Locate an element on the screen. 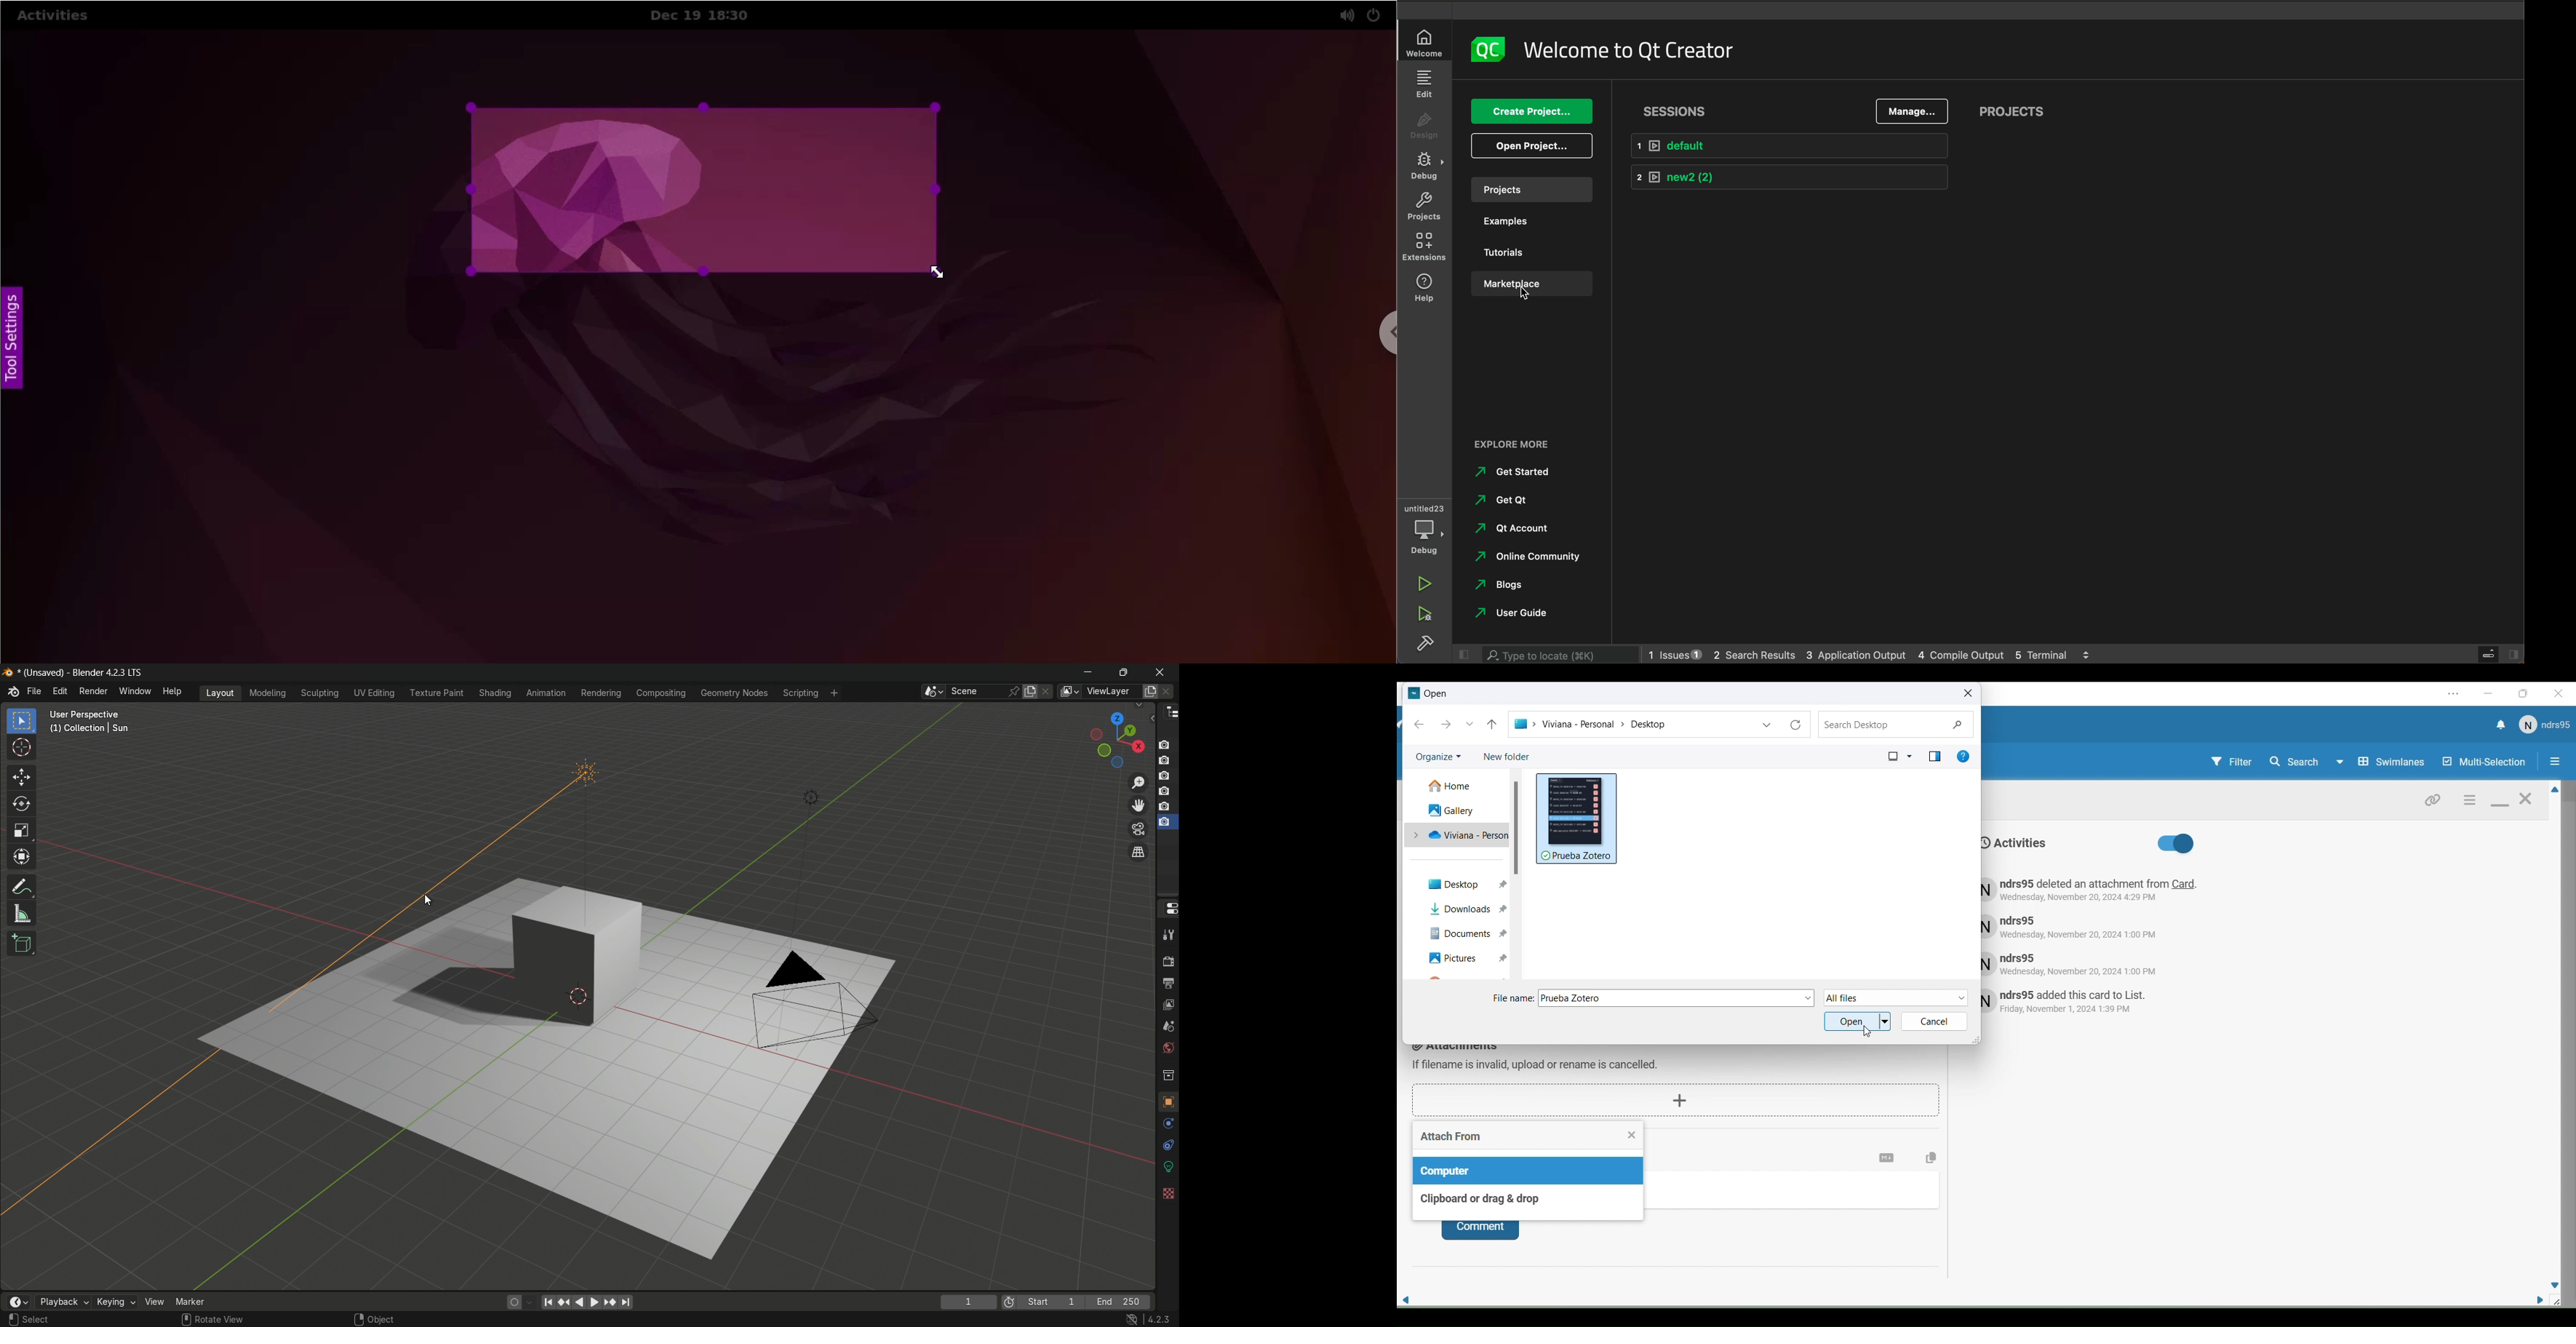  Text is located at coordinates (2084, 963).